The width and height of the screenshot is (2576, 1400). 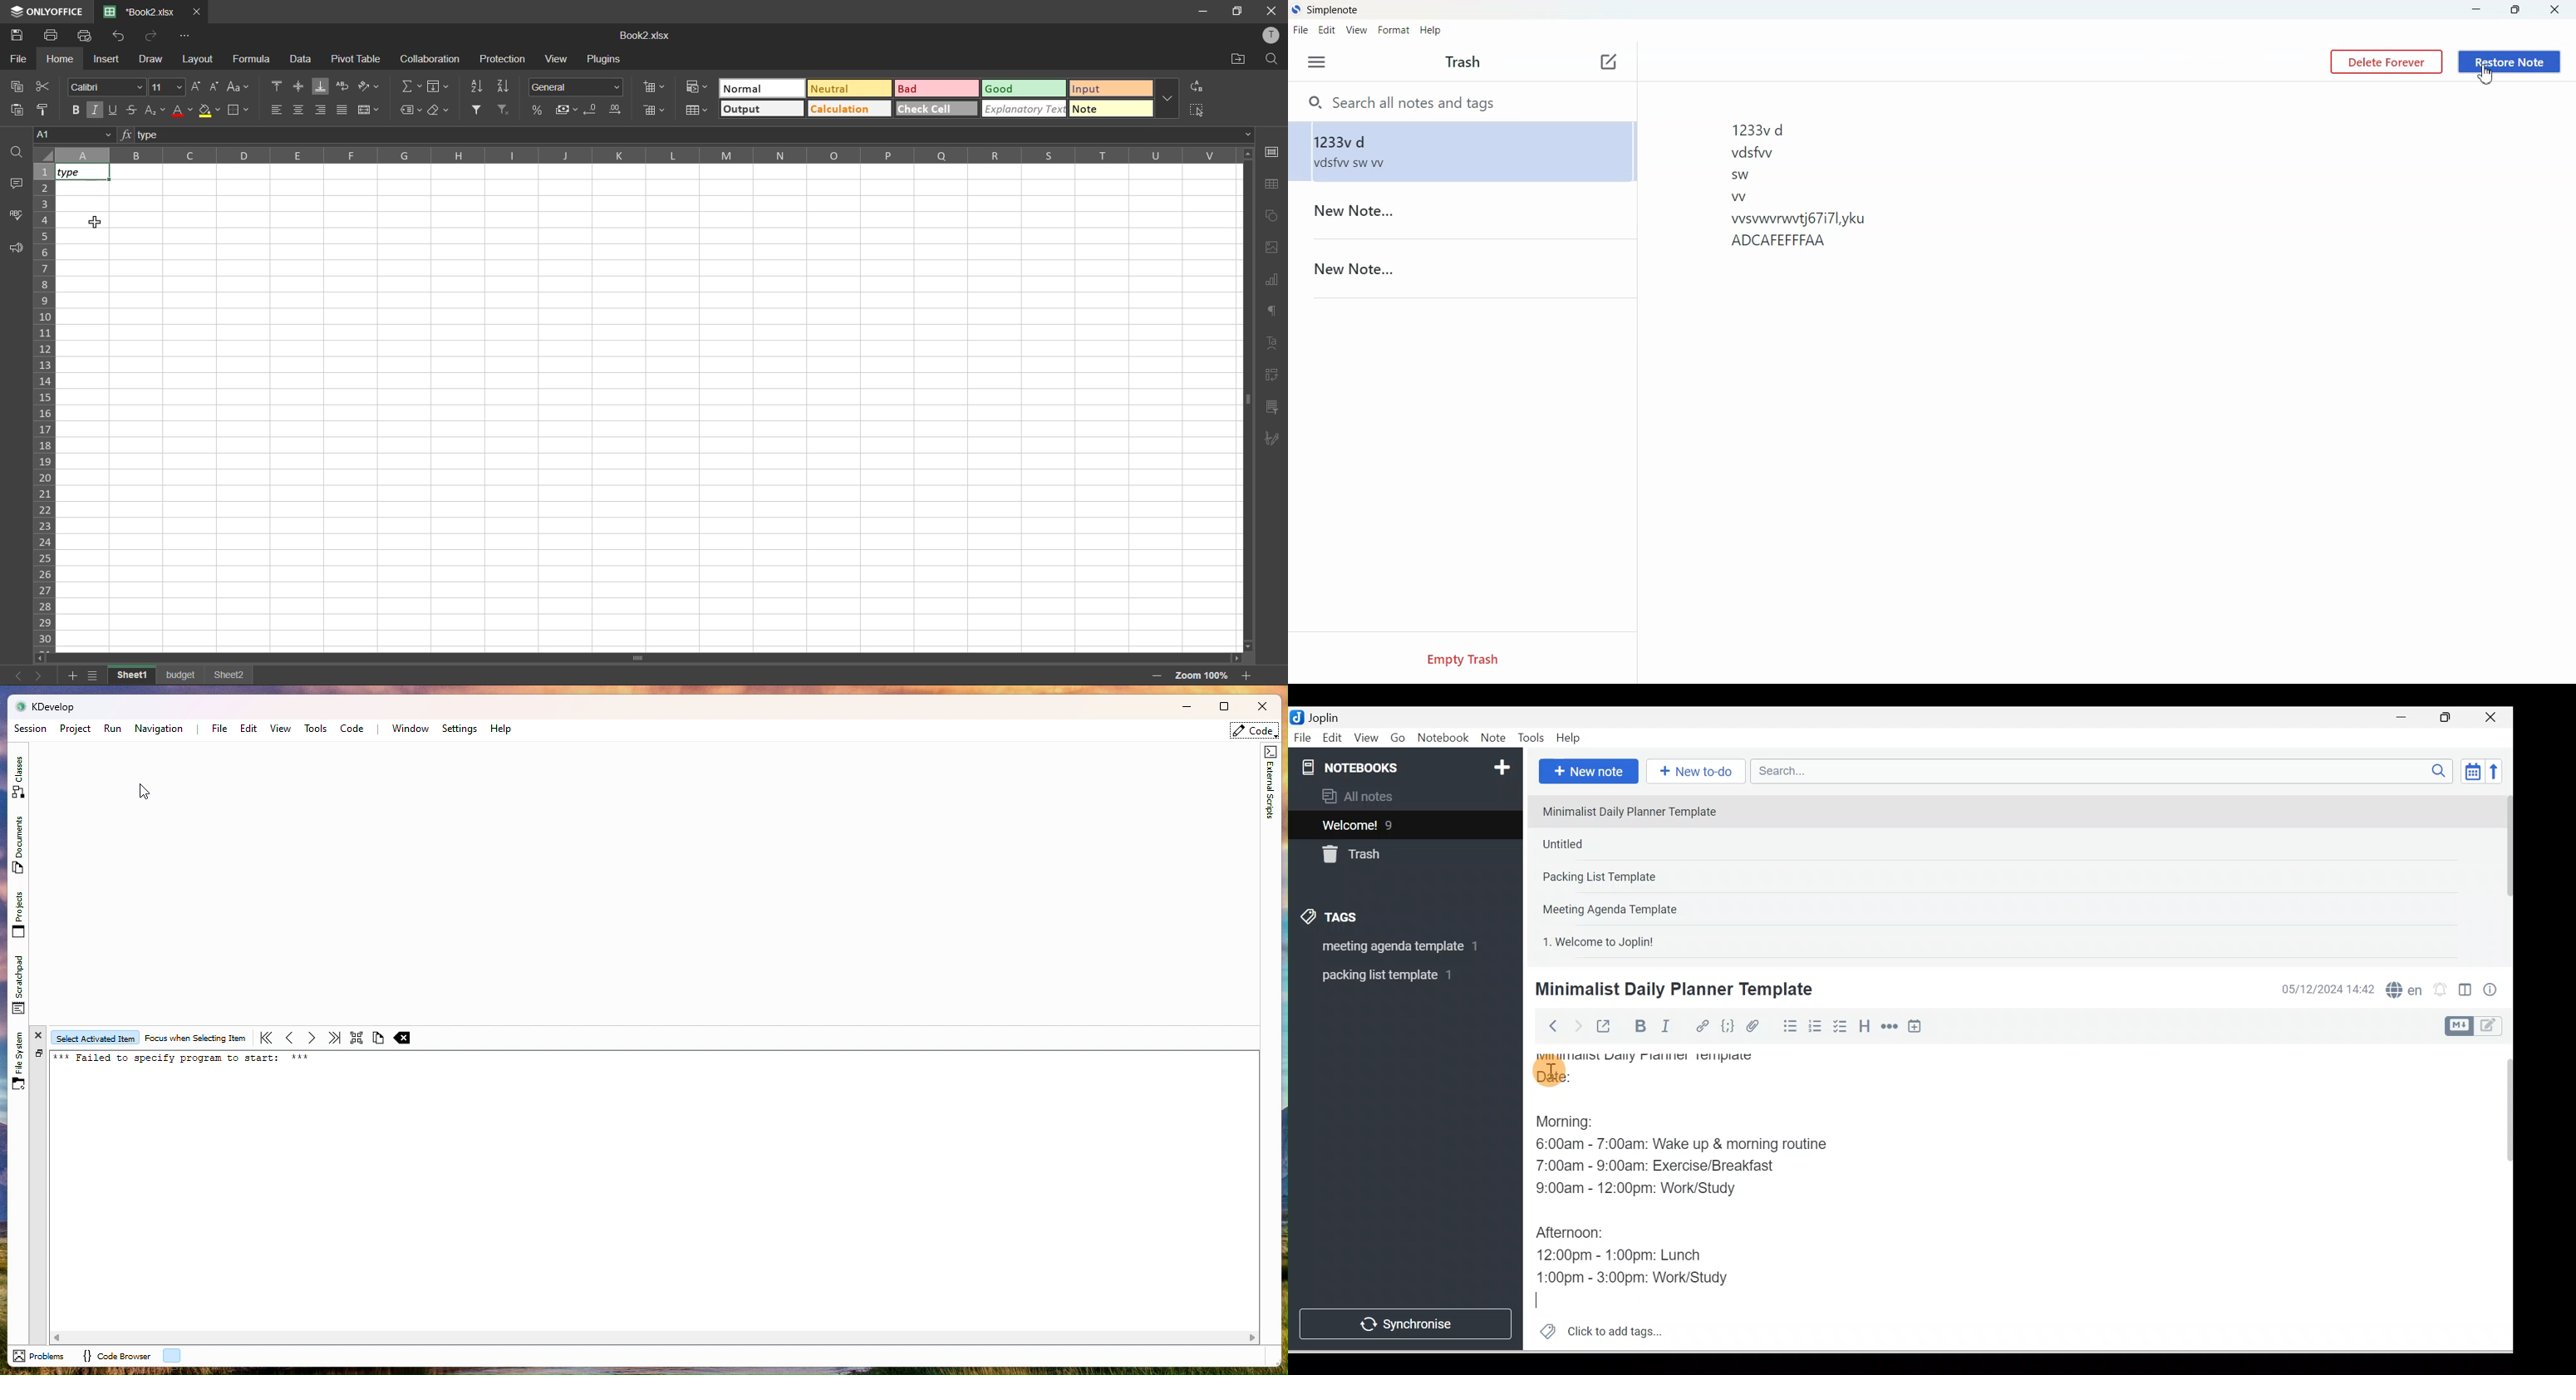 What do you see at coordinates (1111, 111) in the screenshot?
I see `note` at bounding box center [1111, 111].